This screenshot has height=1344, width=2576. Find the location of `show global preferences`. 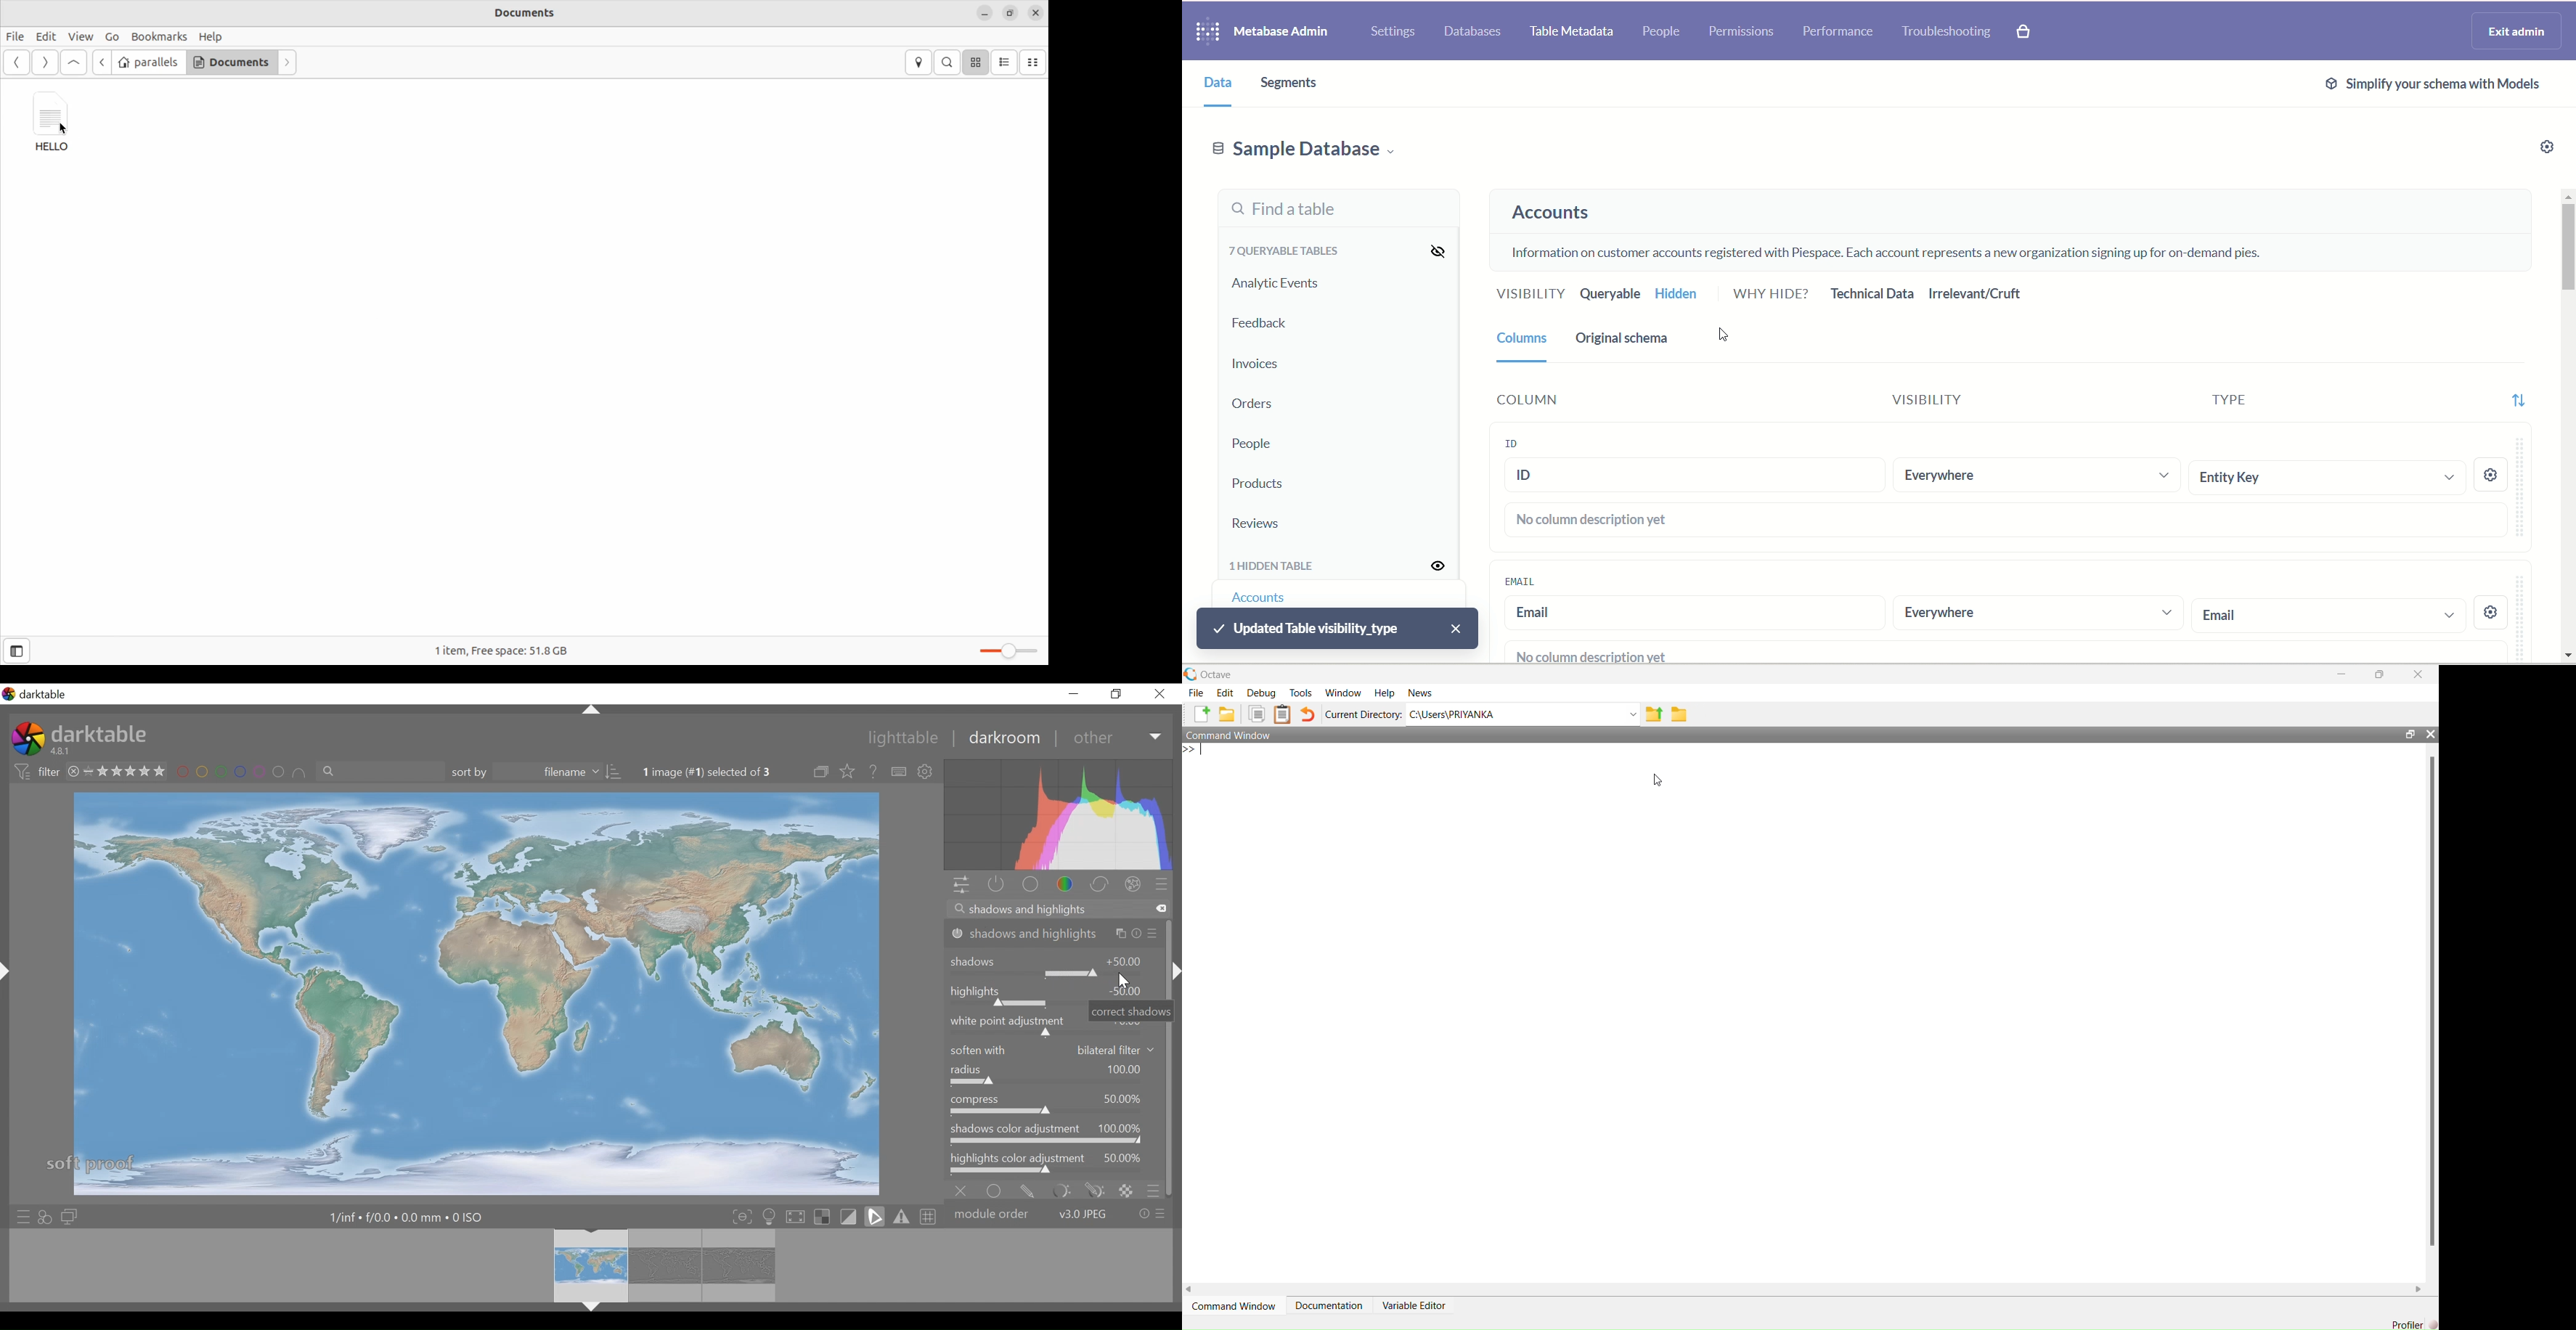

show global preferences is located at coordinates (929, 772).